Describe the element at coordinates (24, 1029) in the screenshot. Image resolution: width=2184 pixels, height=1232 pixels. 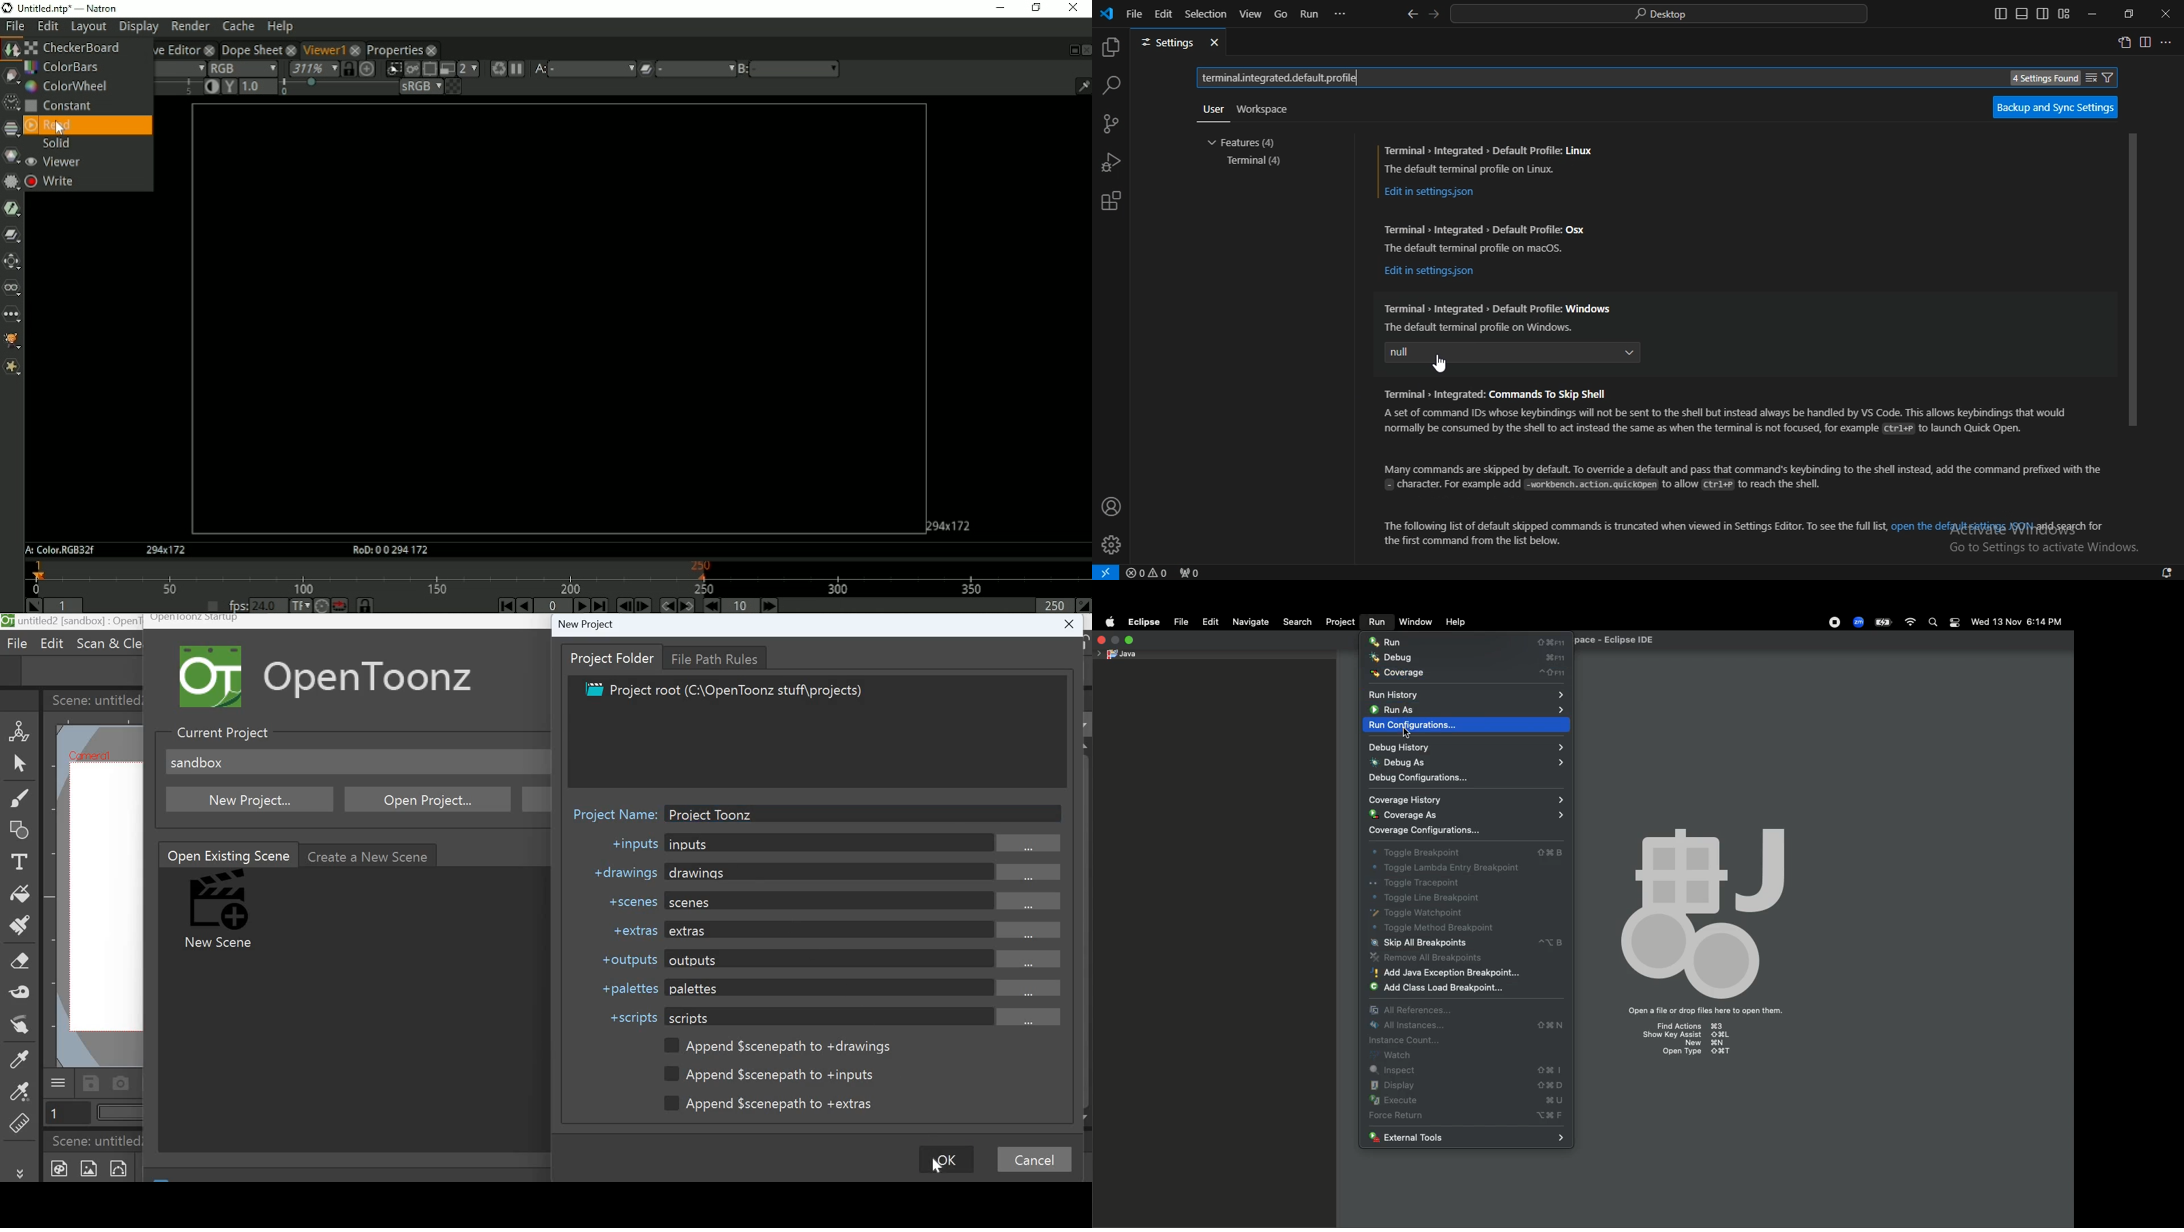
I see `Finger tool` at that location.